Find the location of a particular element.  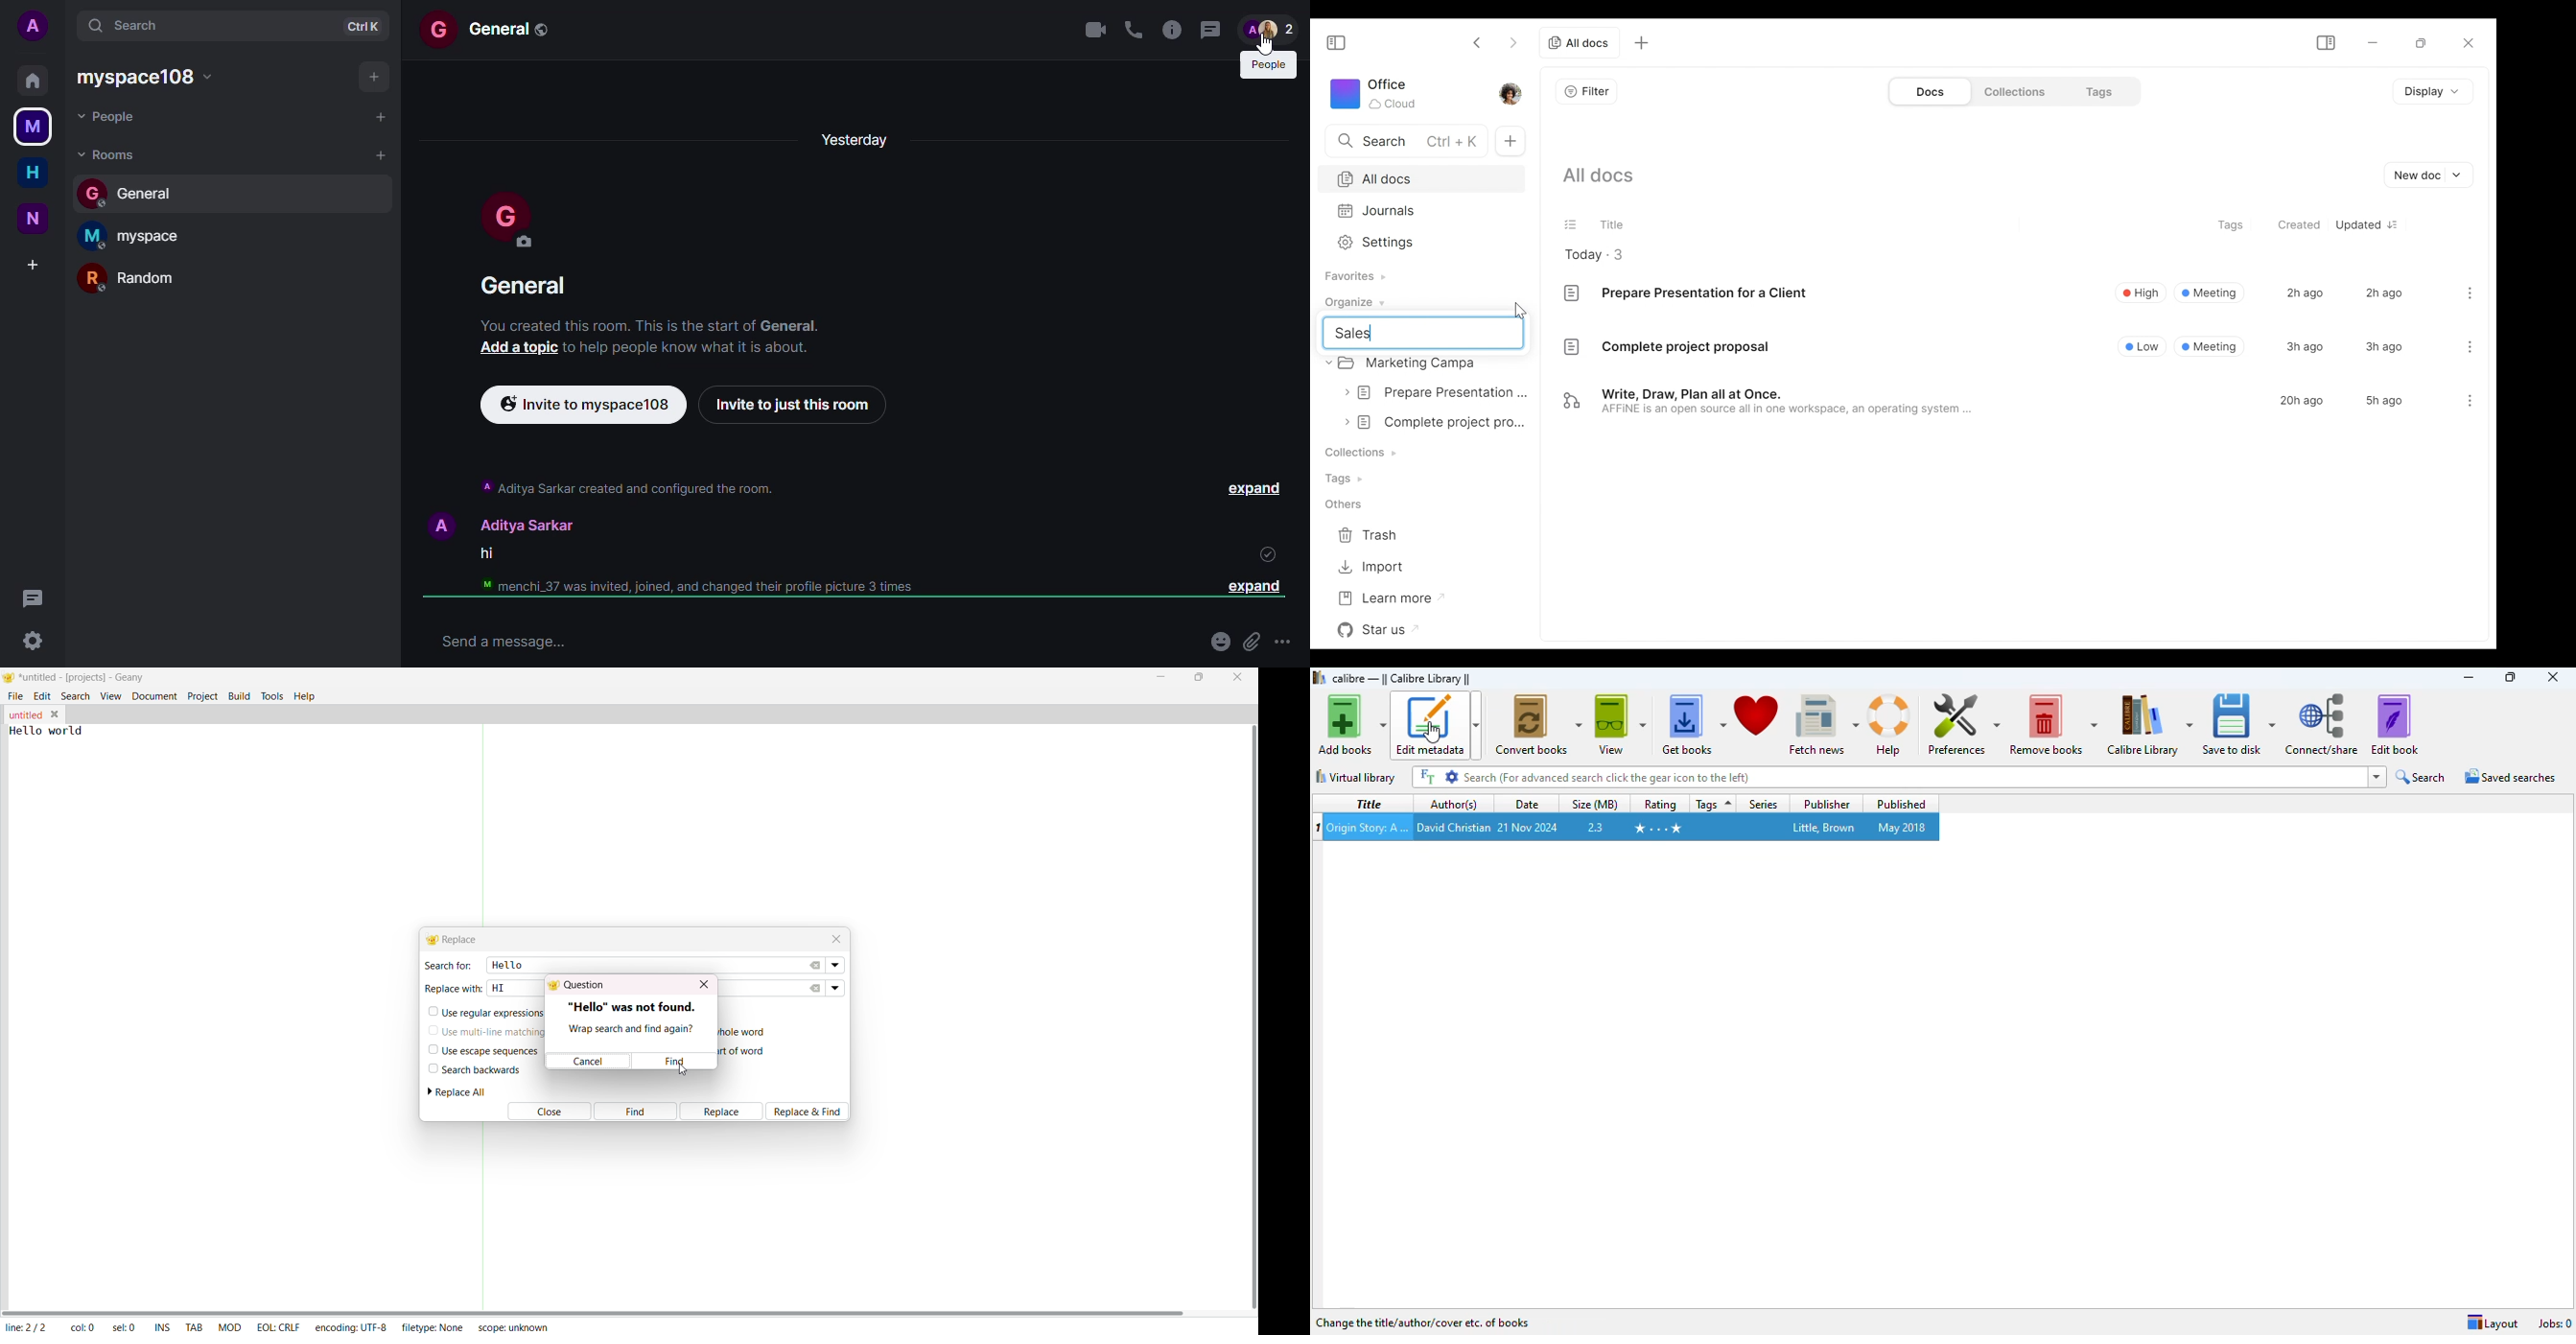

rooms is located at coordinates (118, 155).